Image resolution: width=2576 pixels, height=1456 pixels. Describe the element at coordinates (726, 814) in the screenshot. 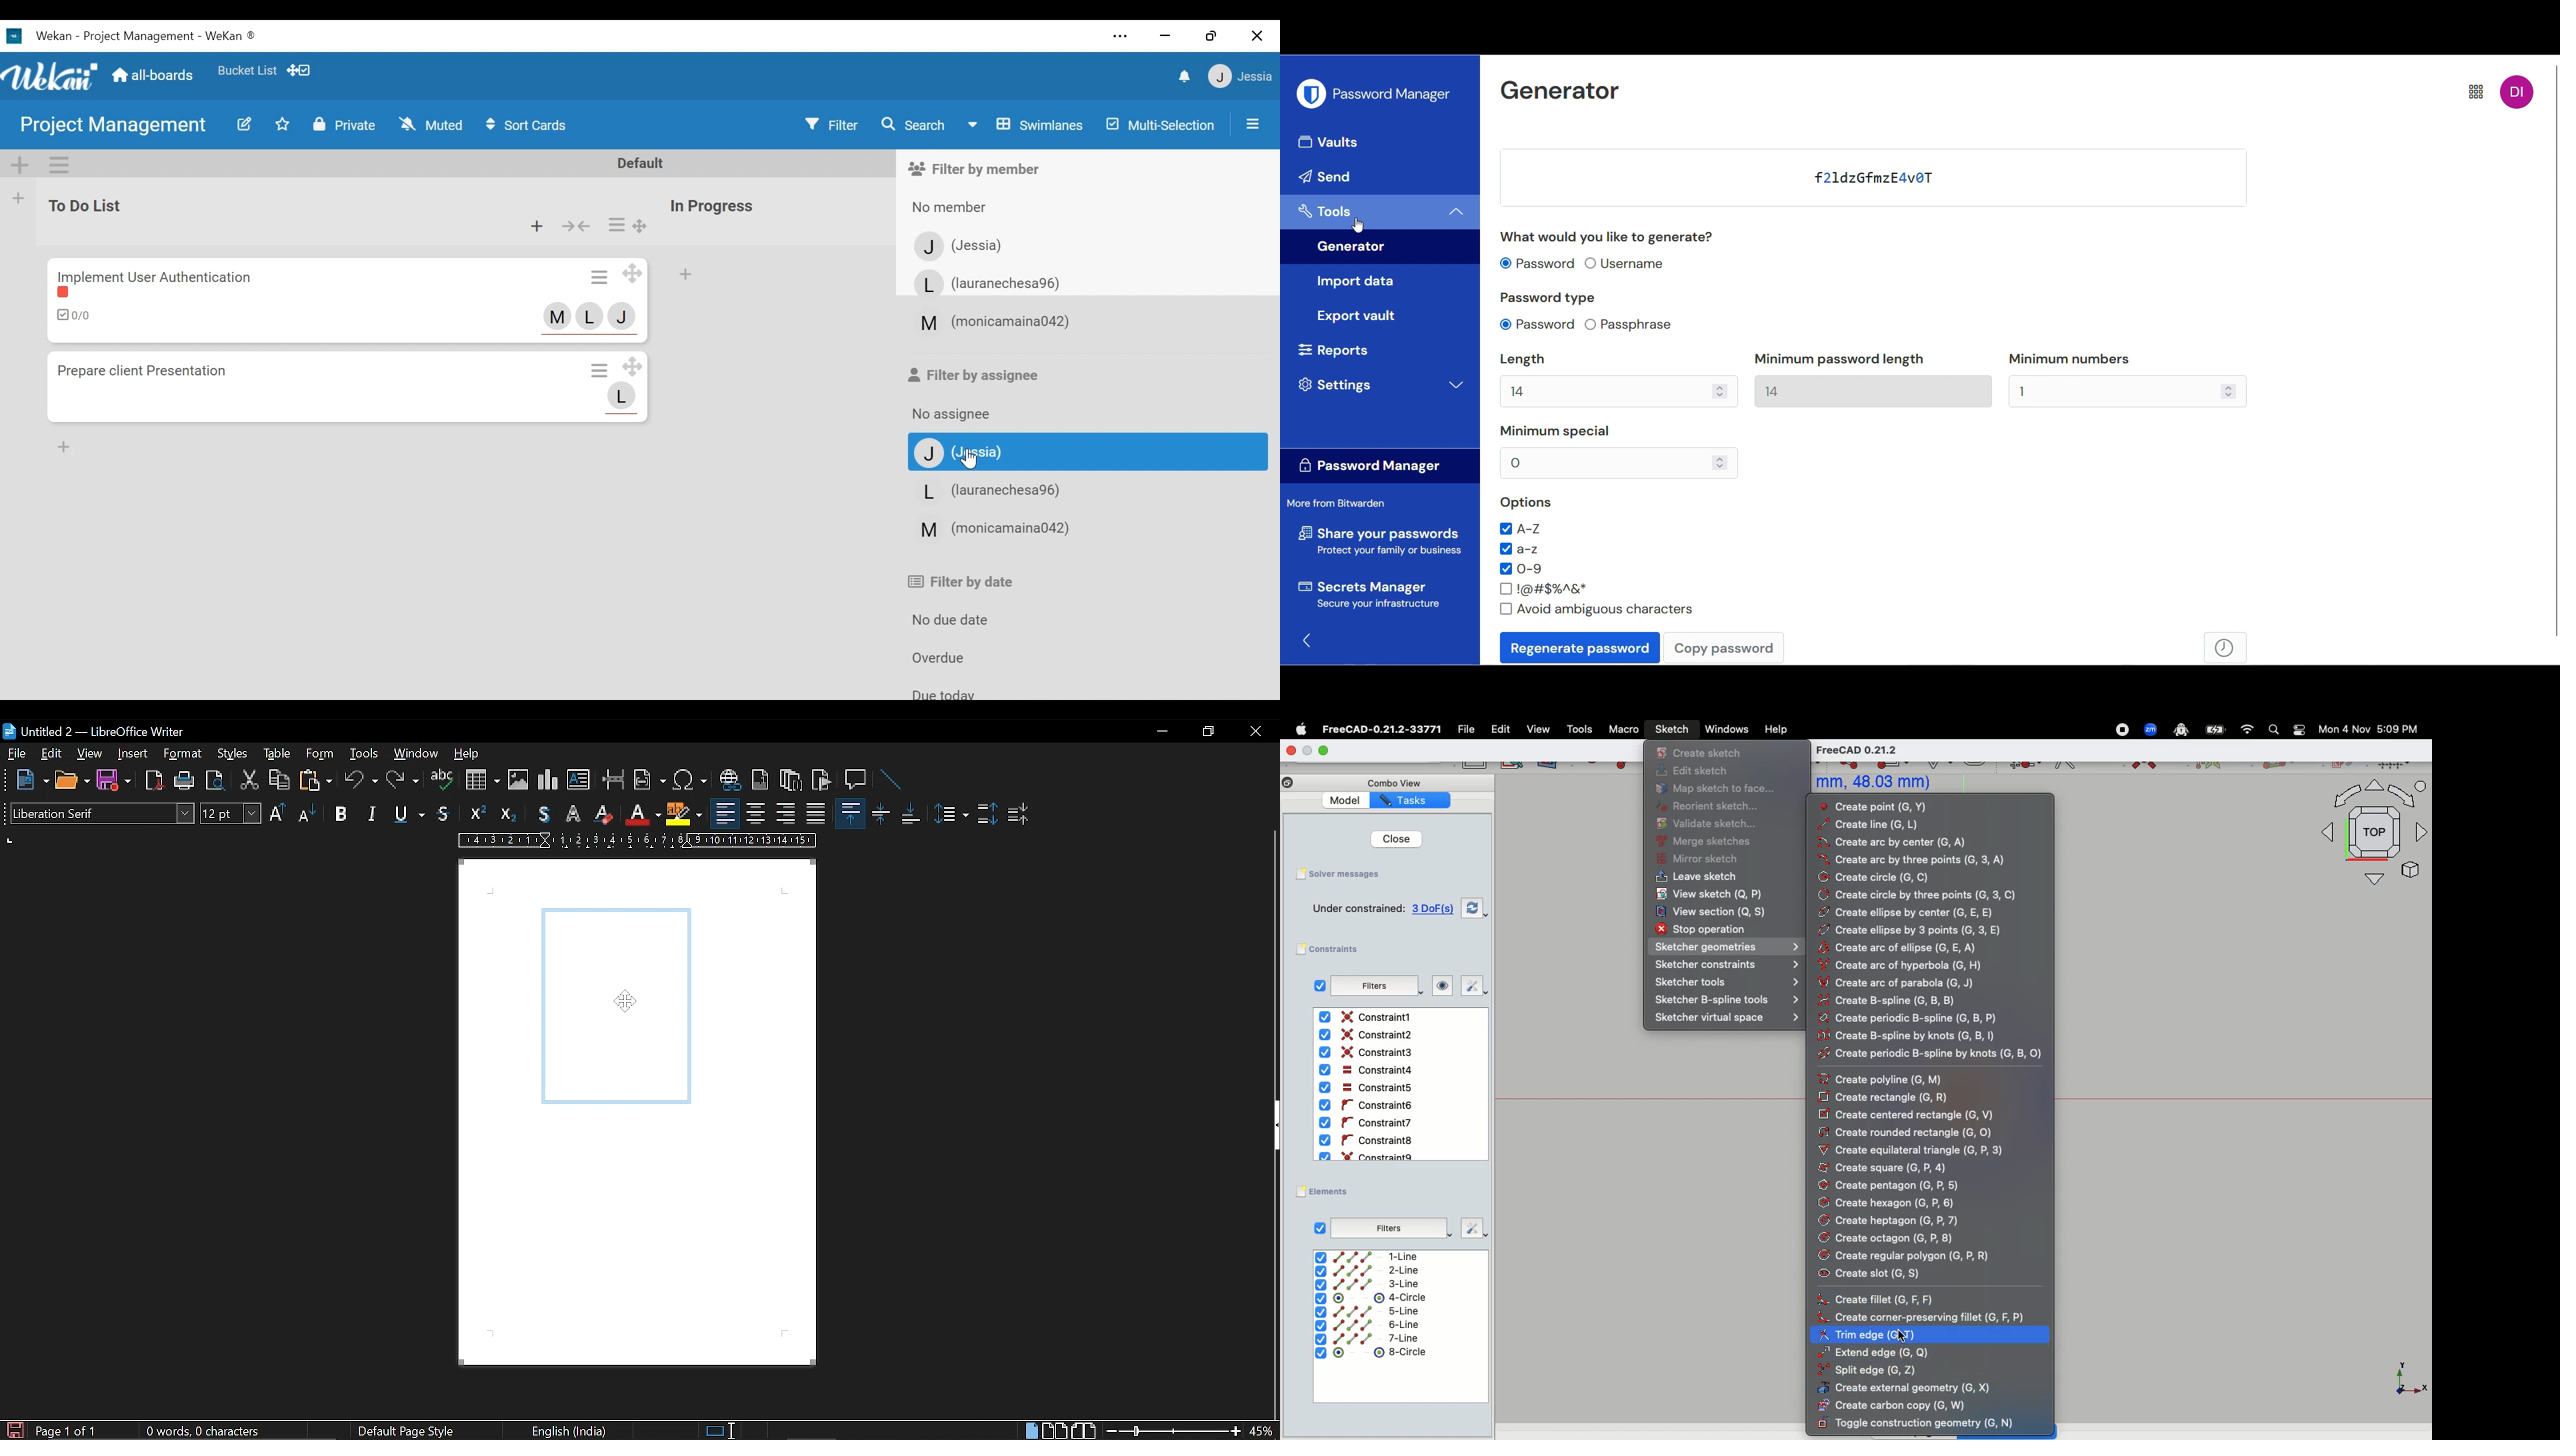

I see `align left` at that location.